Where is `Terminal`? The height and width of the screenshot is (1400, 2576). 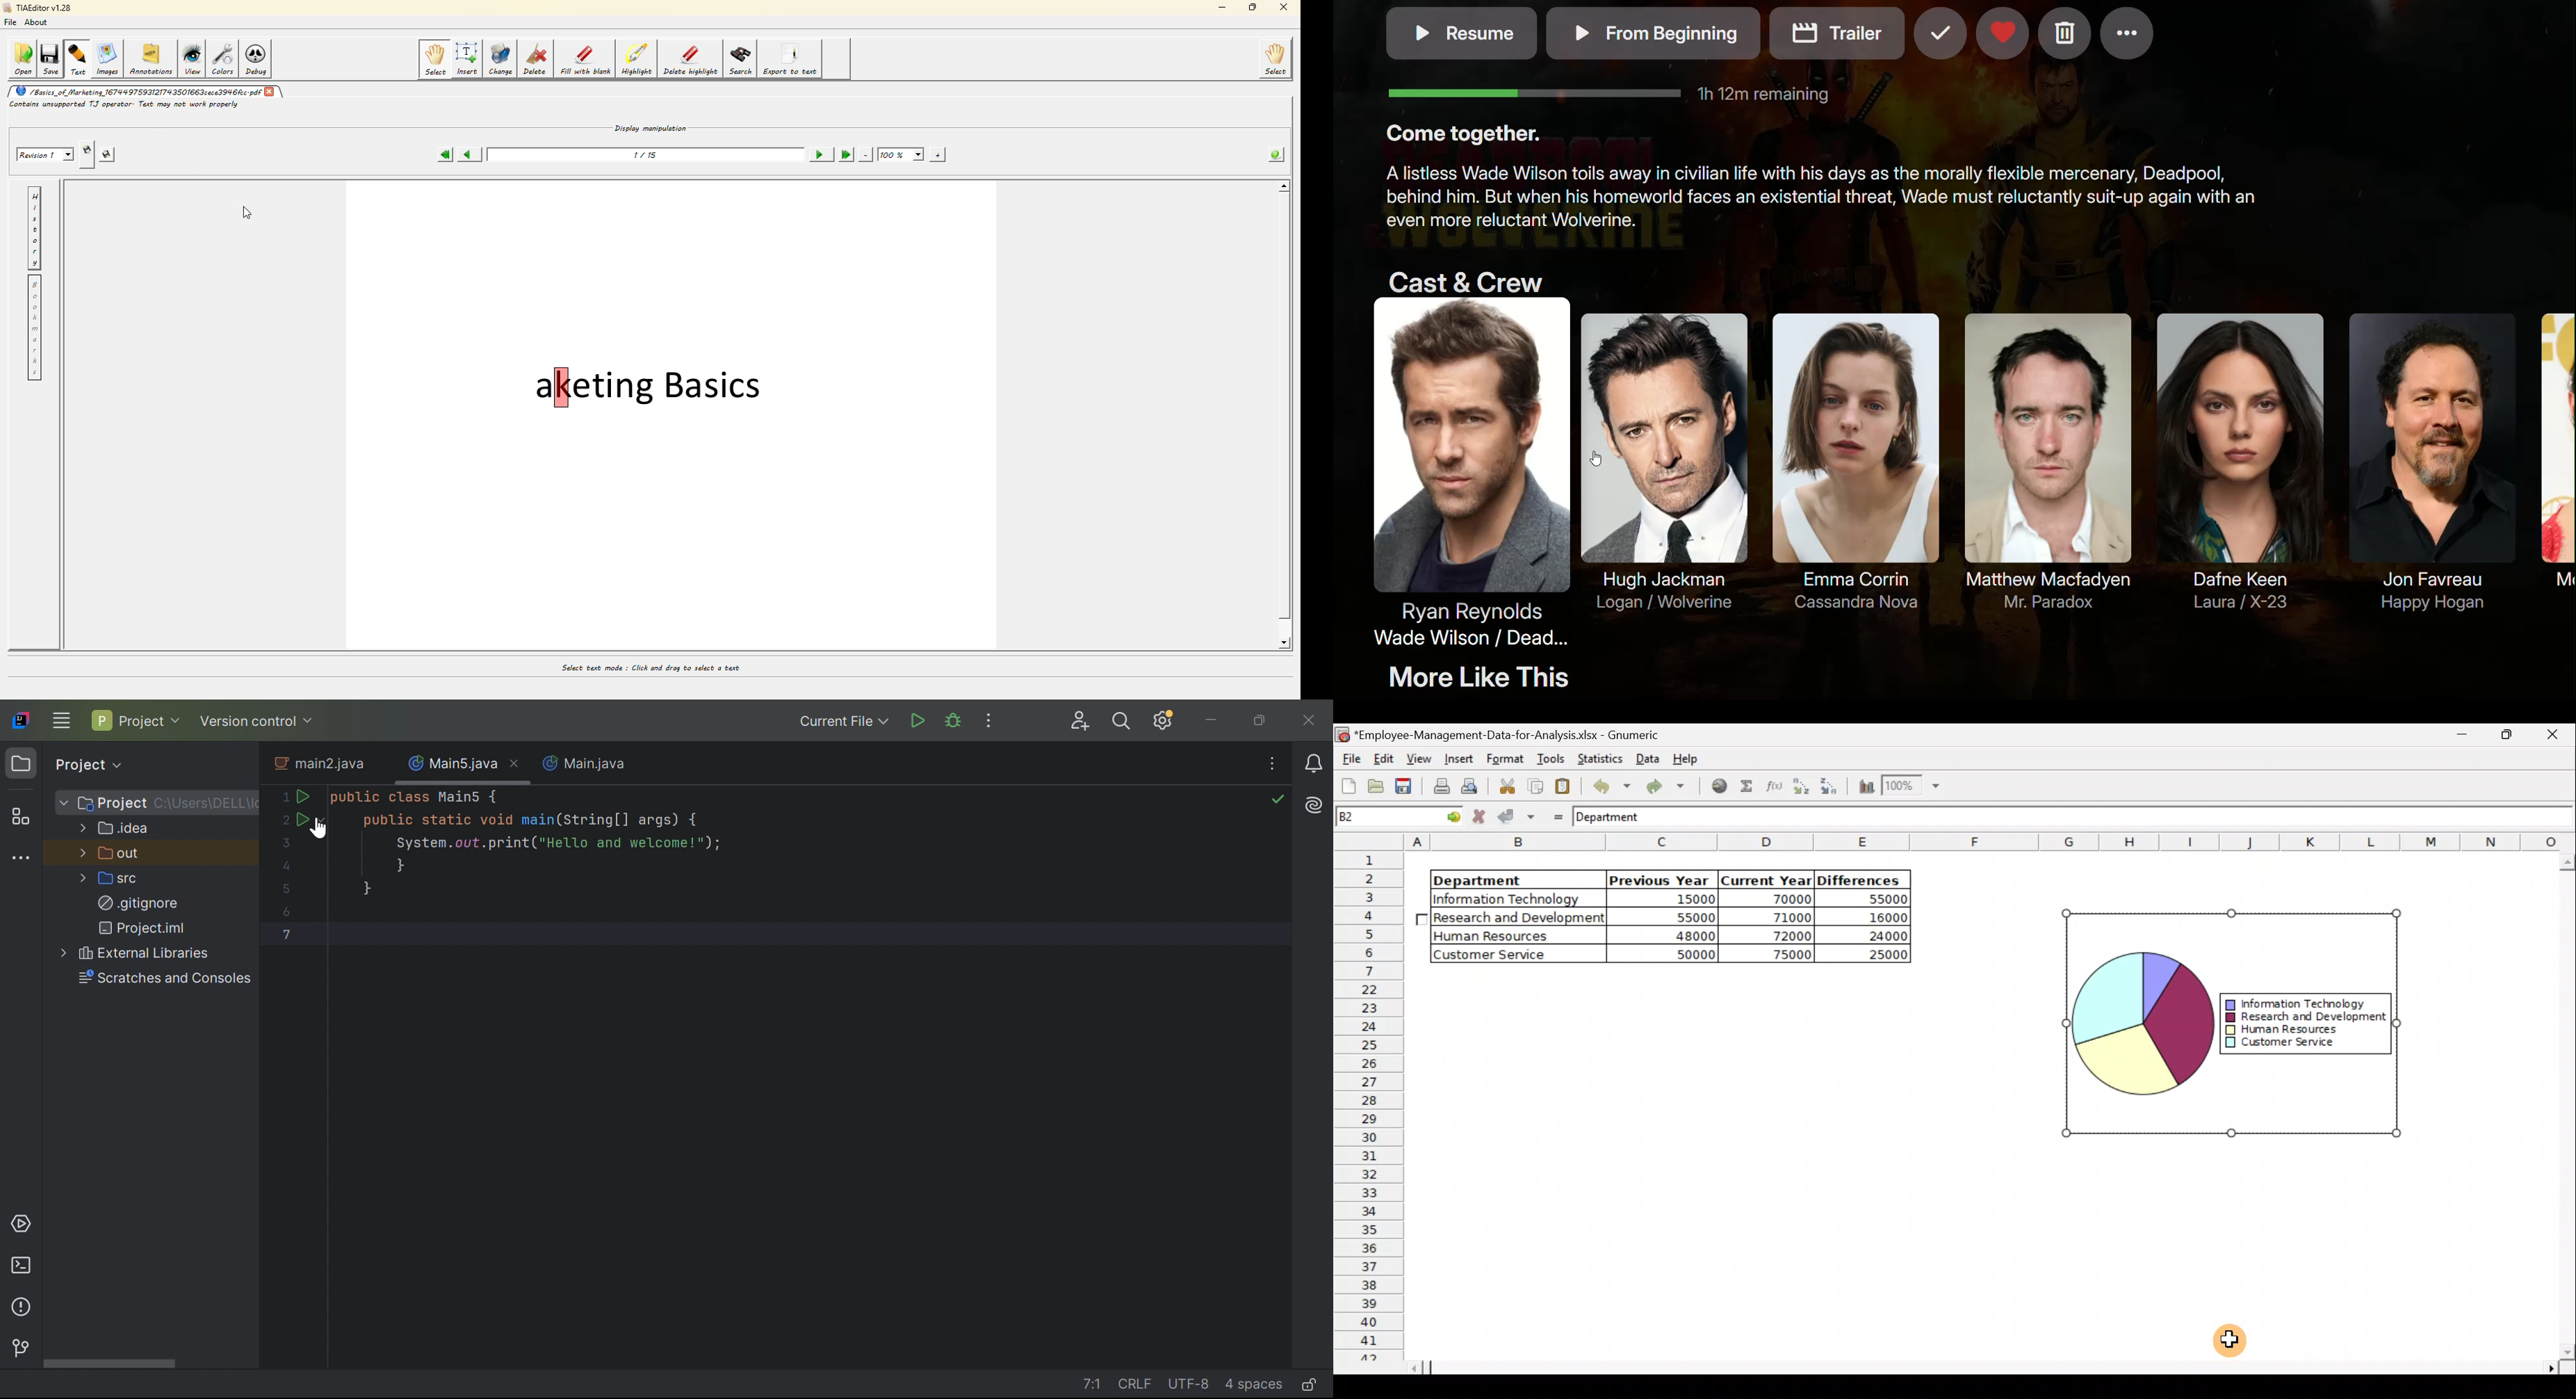 Terminal is located at coordinates (24, 1267).